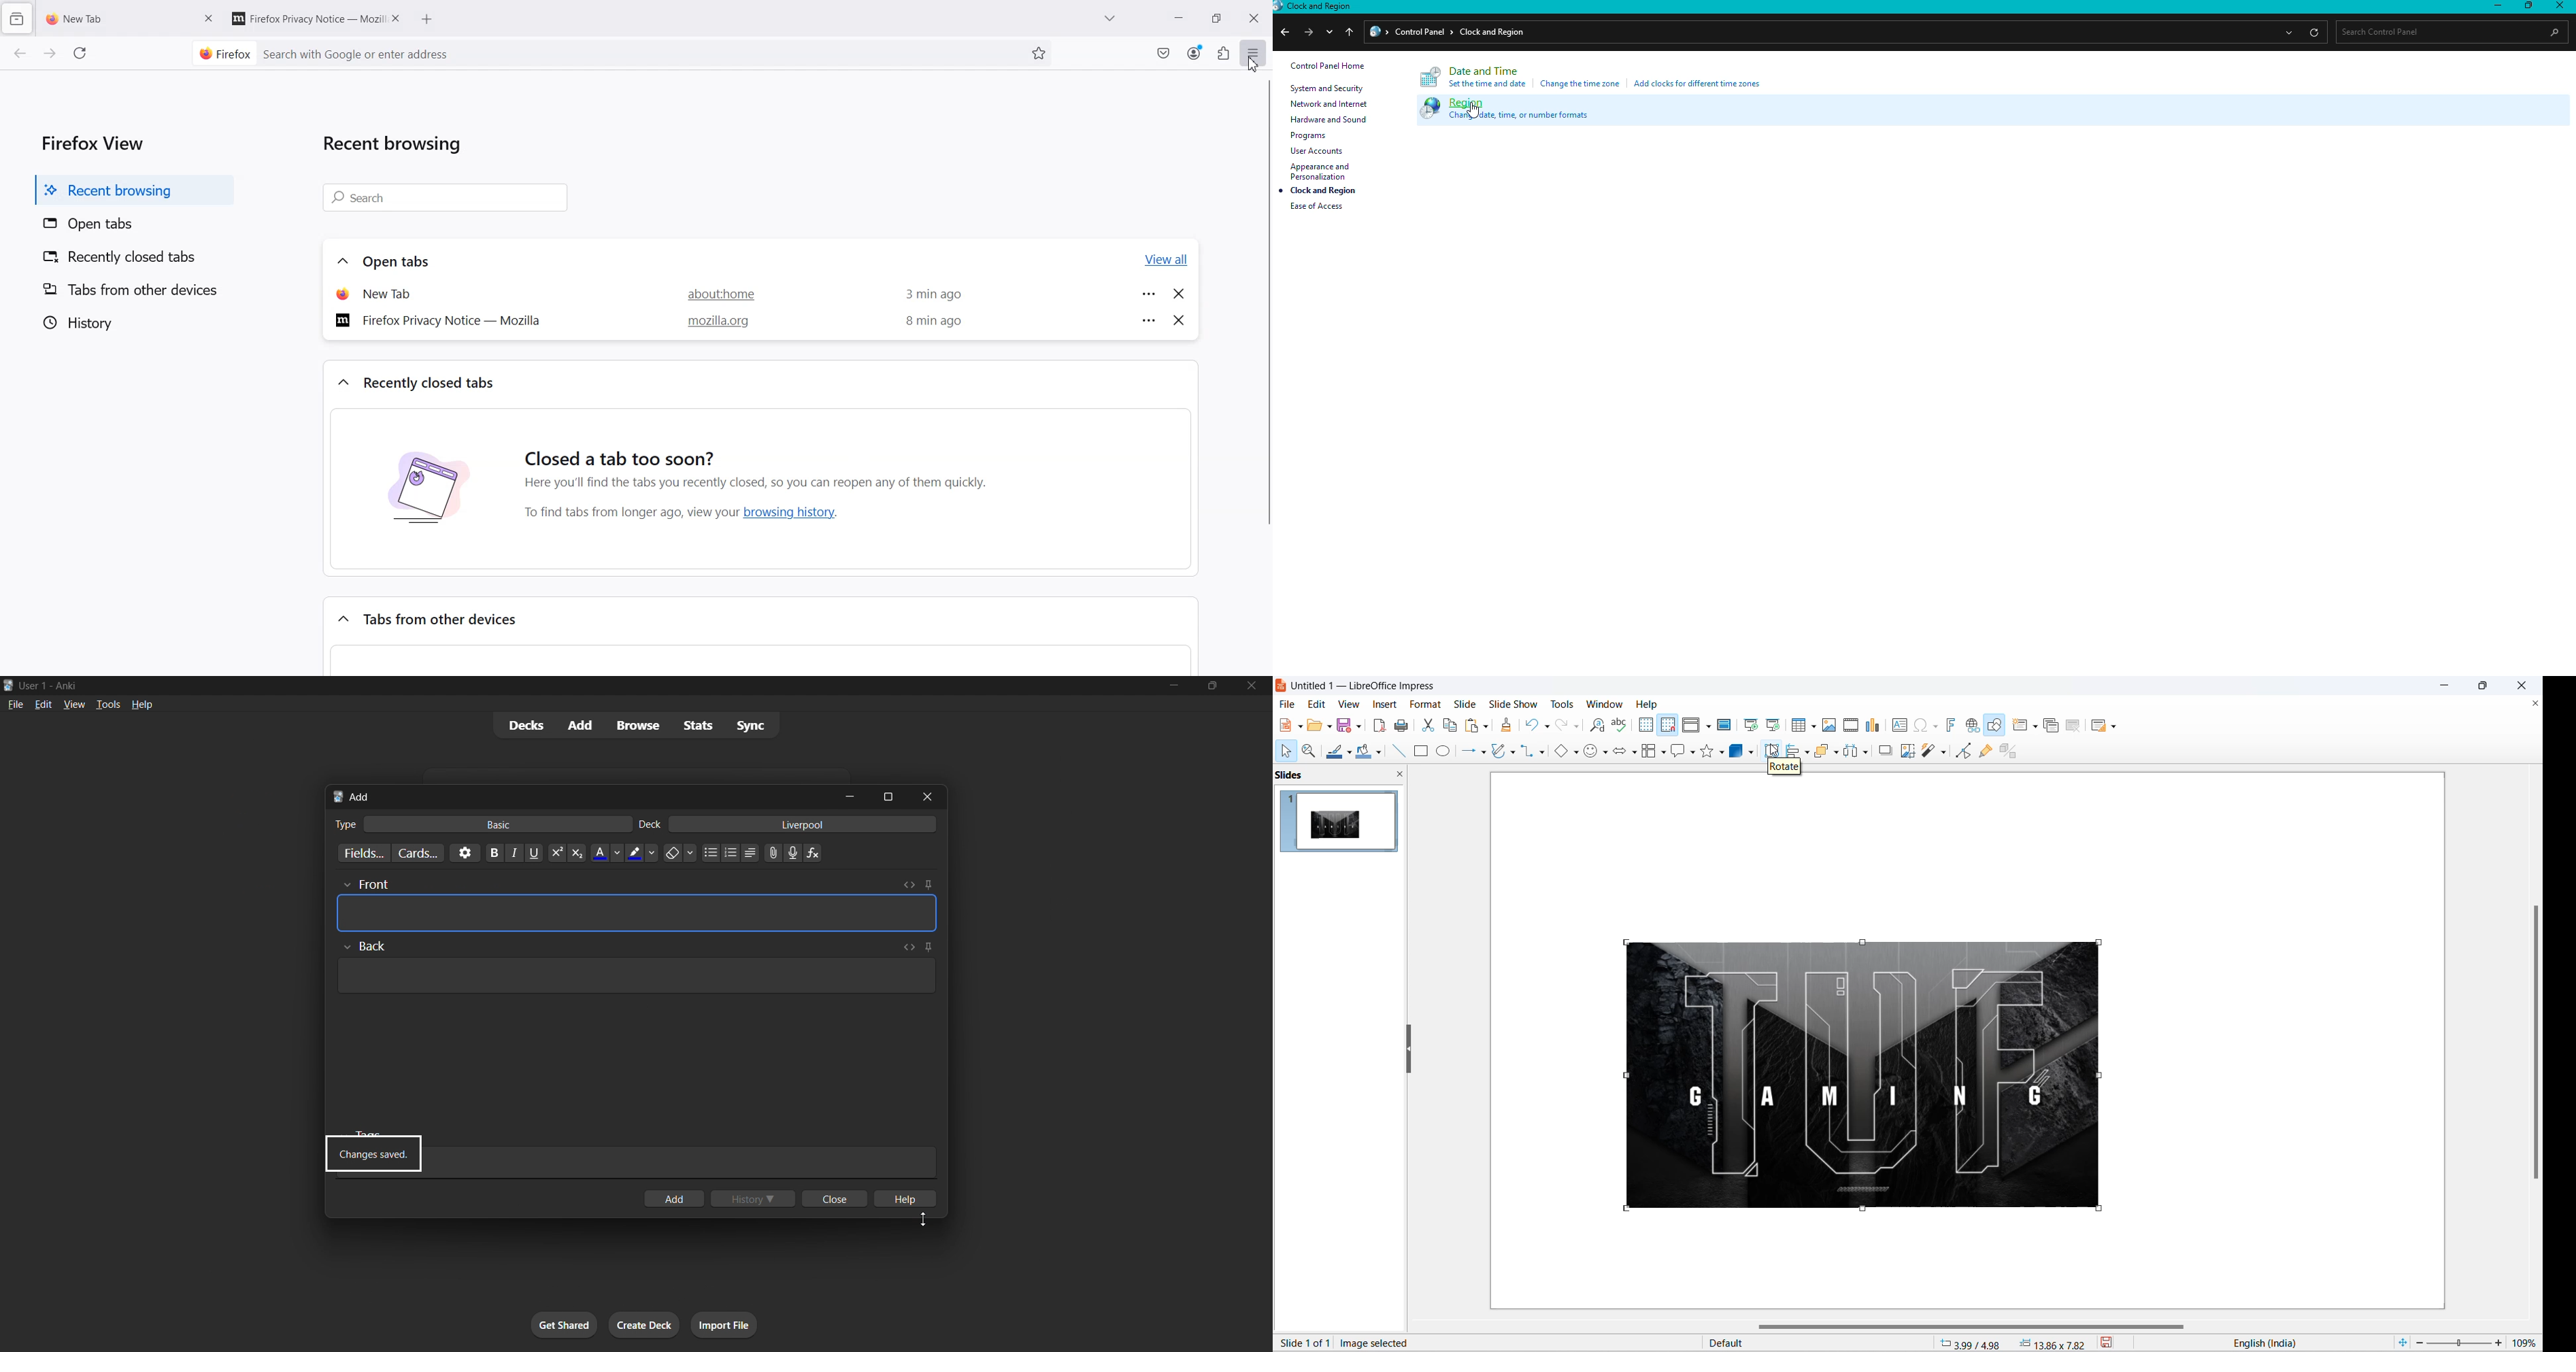 Image resolution: width=2576 pixels, height=1372 pixels. I want to click on callout shapes options, so click(1691, 753).